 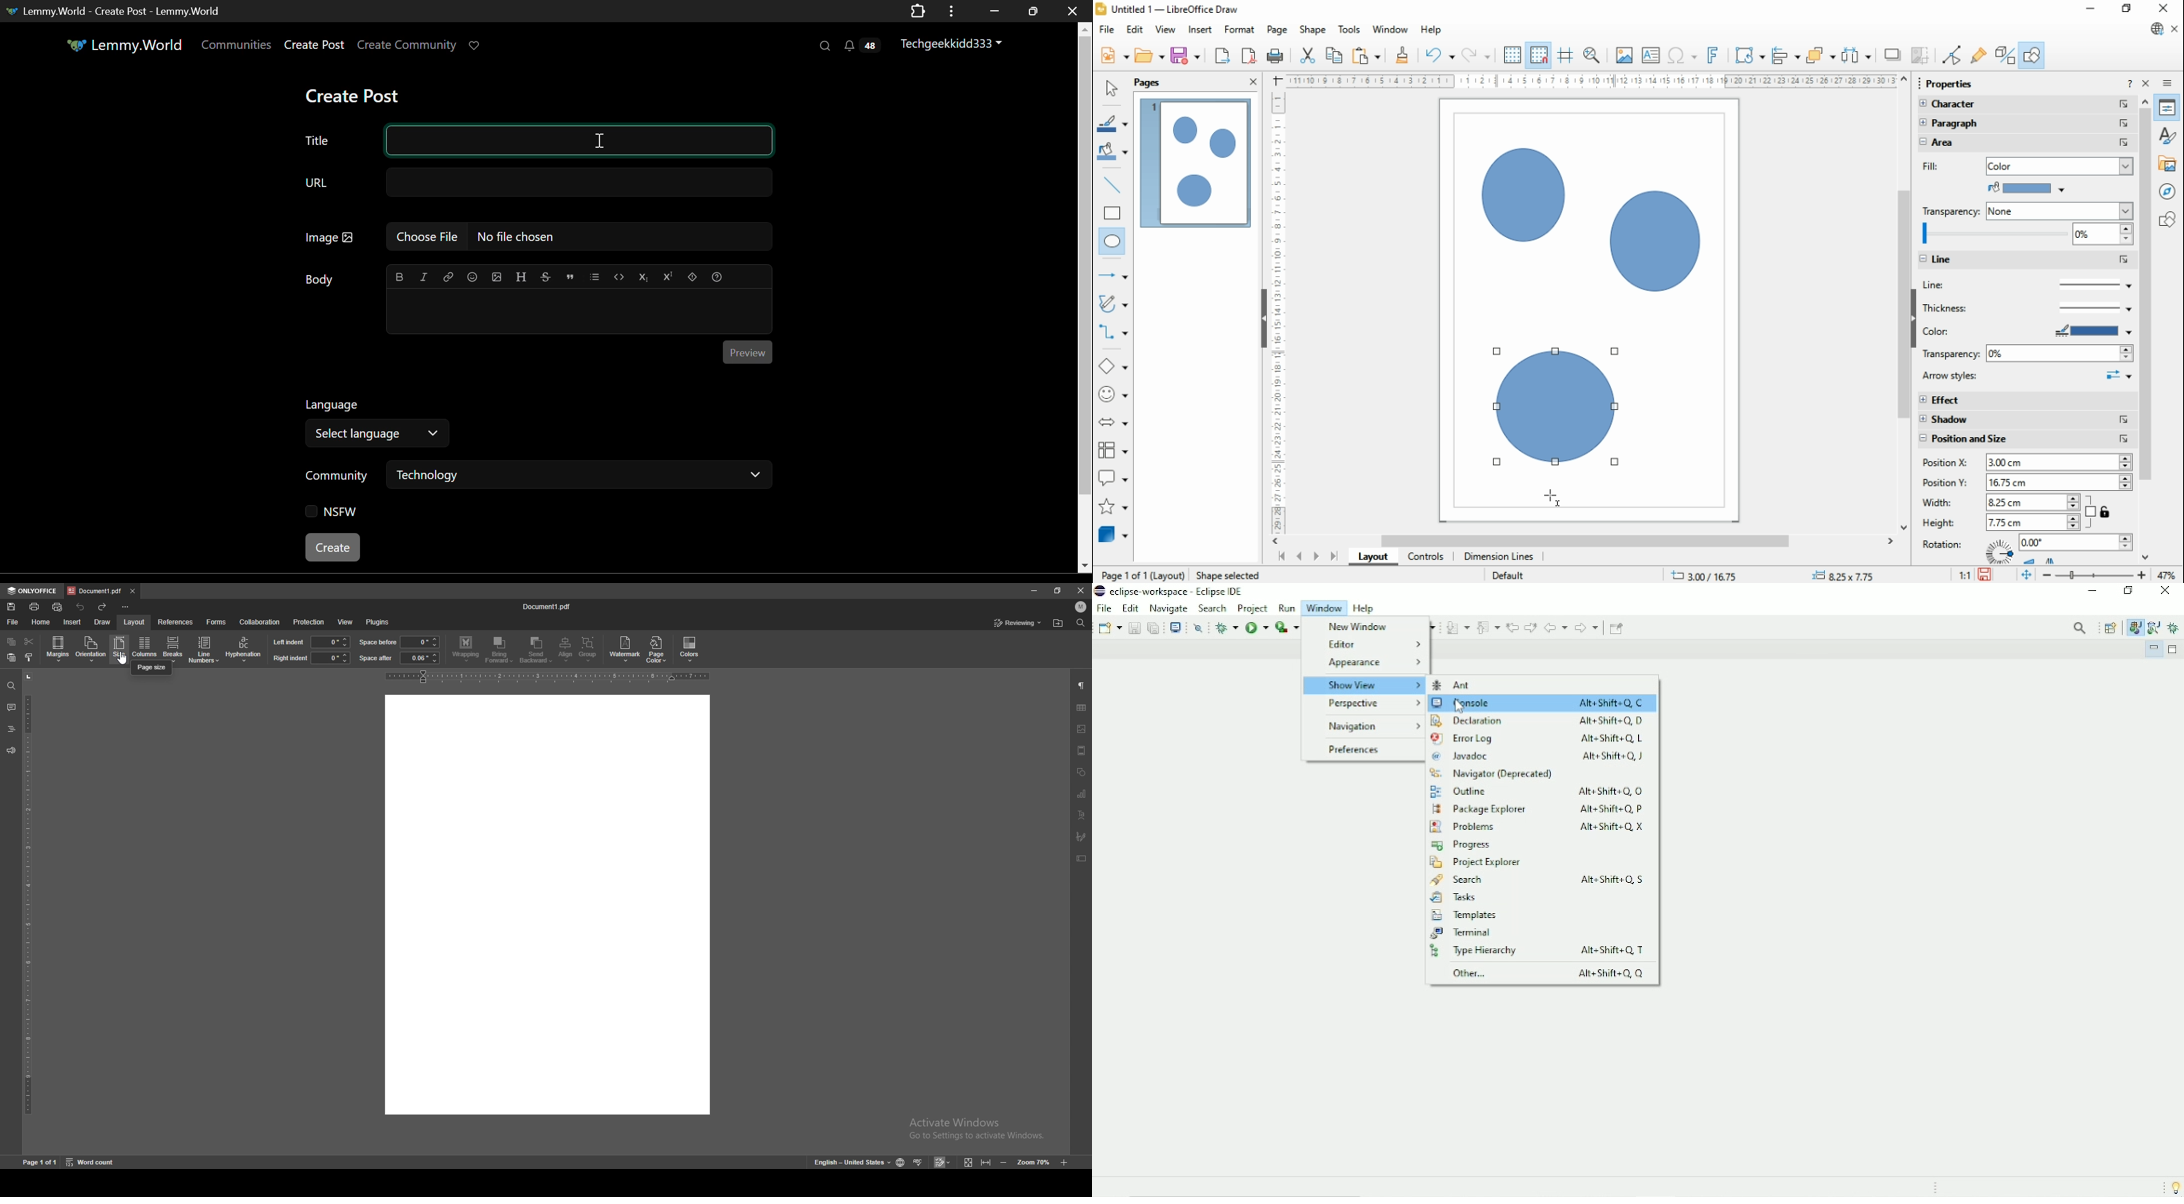 What do you see at coordinates (1425, 558) in the screenshot?
I see `controls` at bounding box center [1425, 558].